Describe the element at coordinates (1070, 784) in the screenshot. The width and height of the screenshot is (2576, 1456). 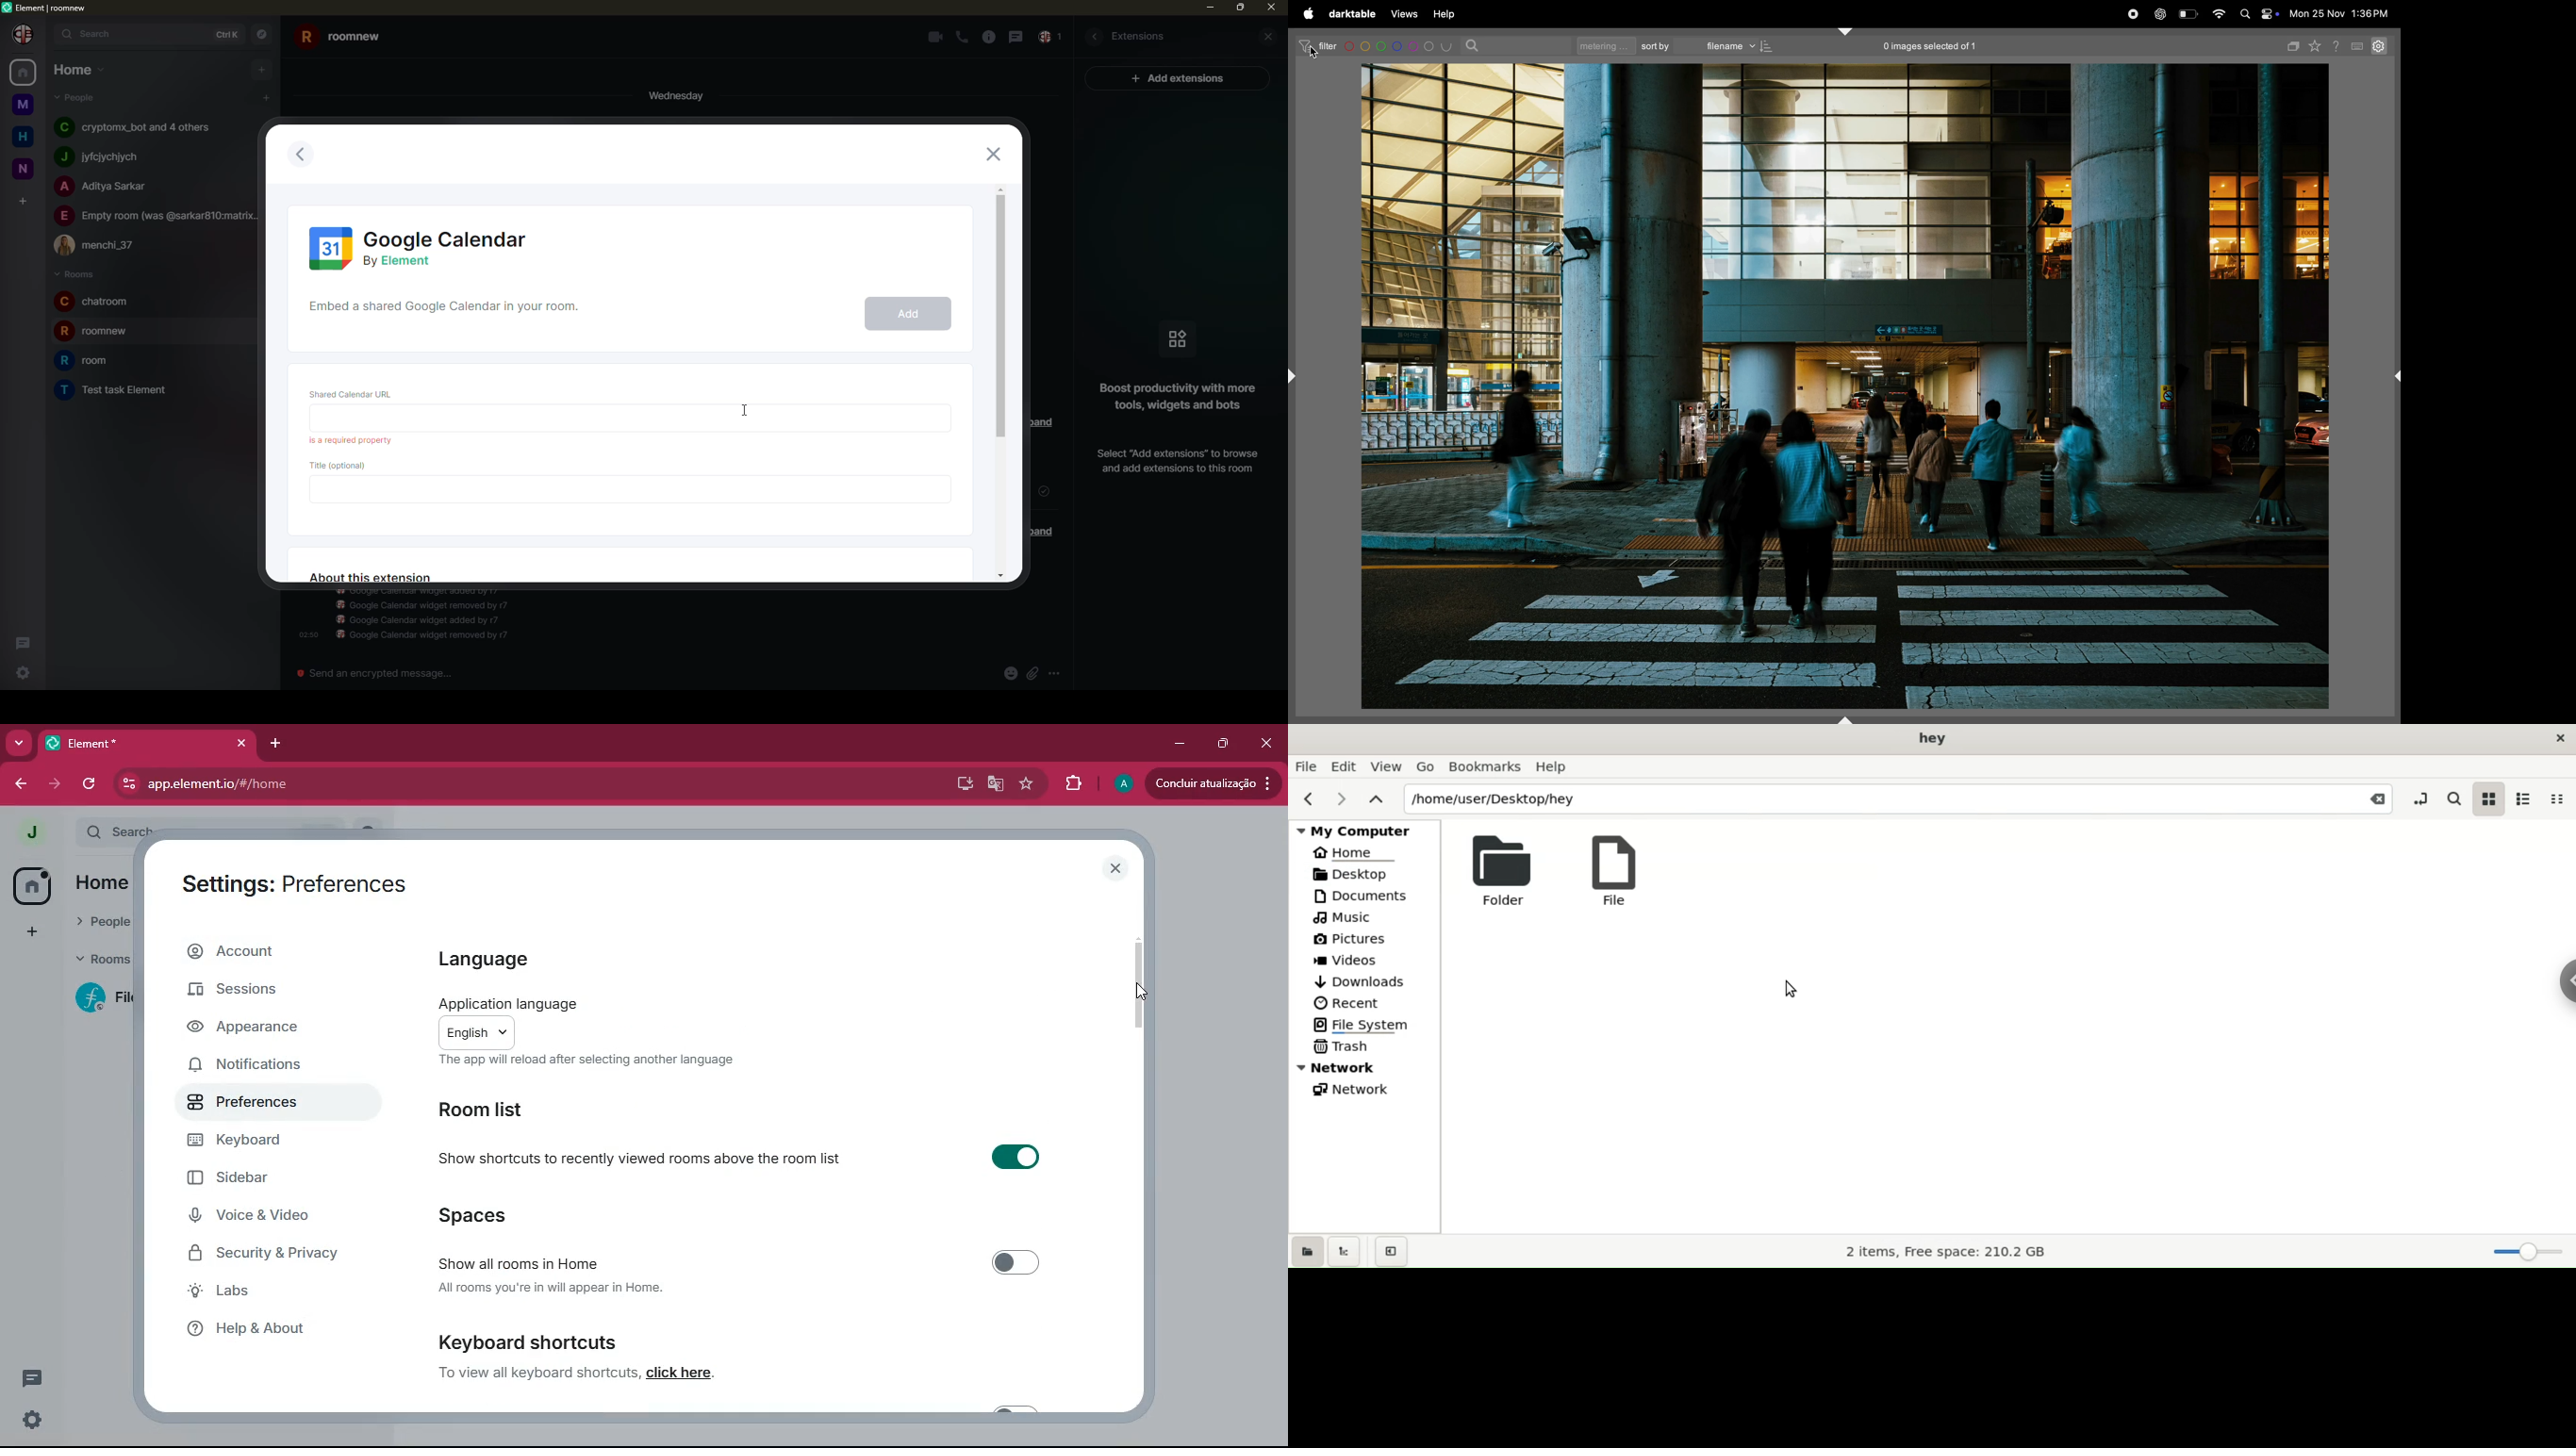
I see `extensions` at that location.